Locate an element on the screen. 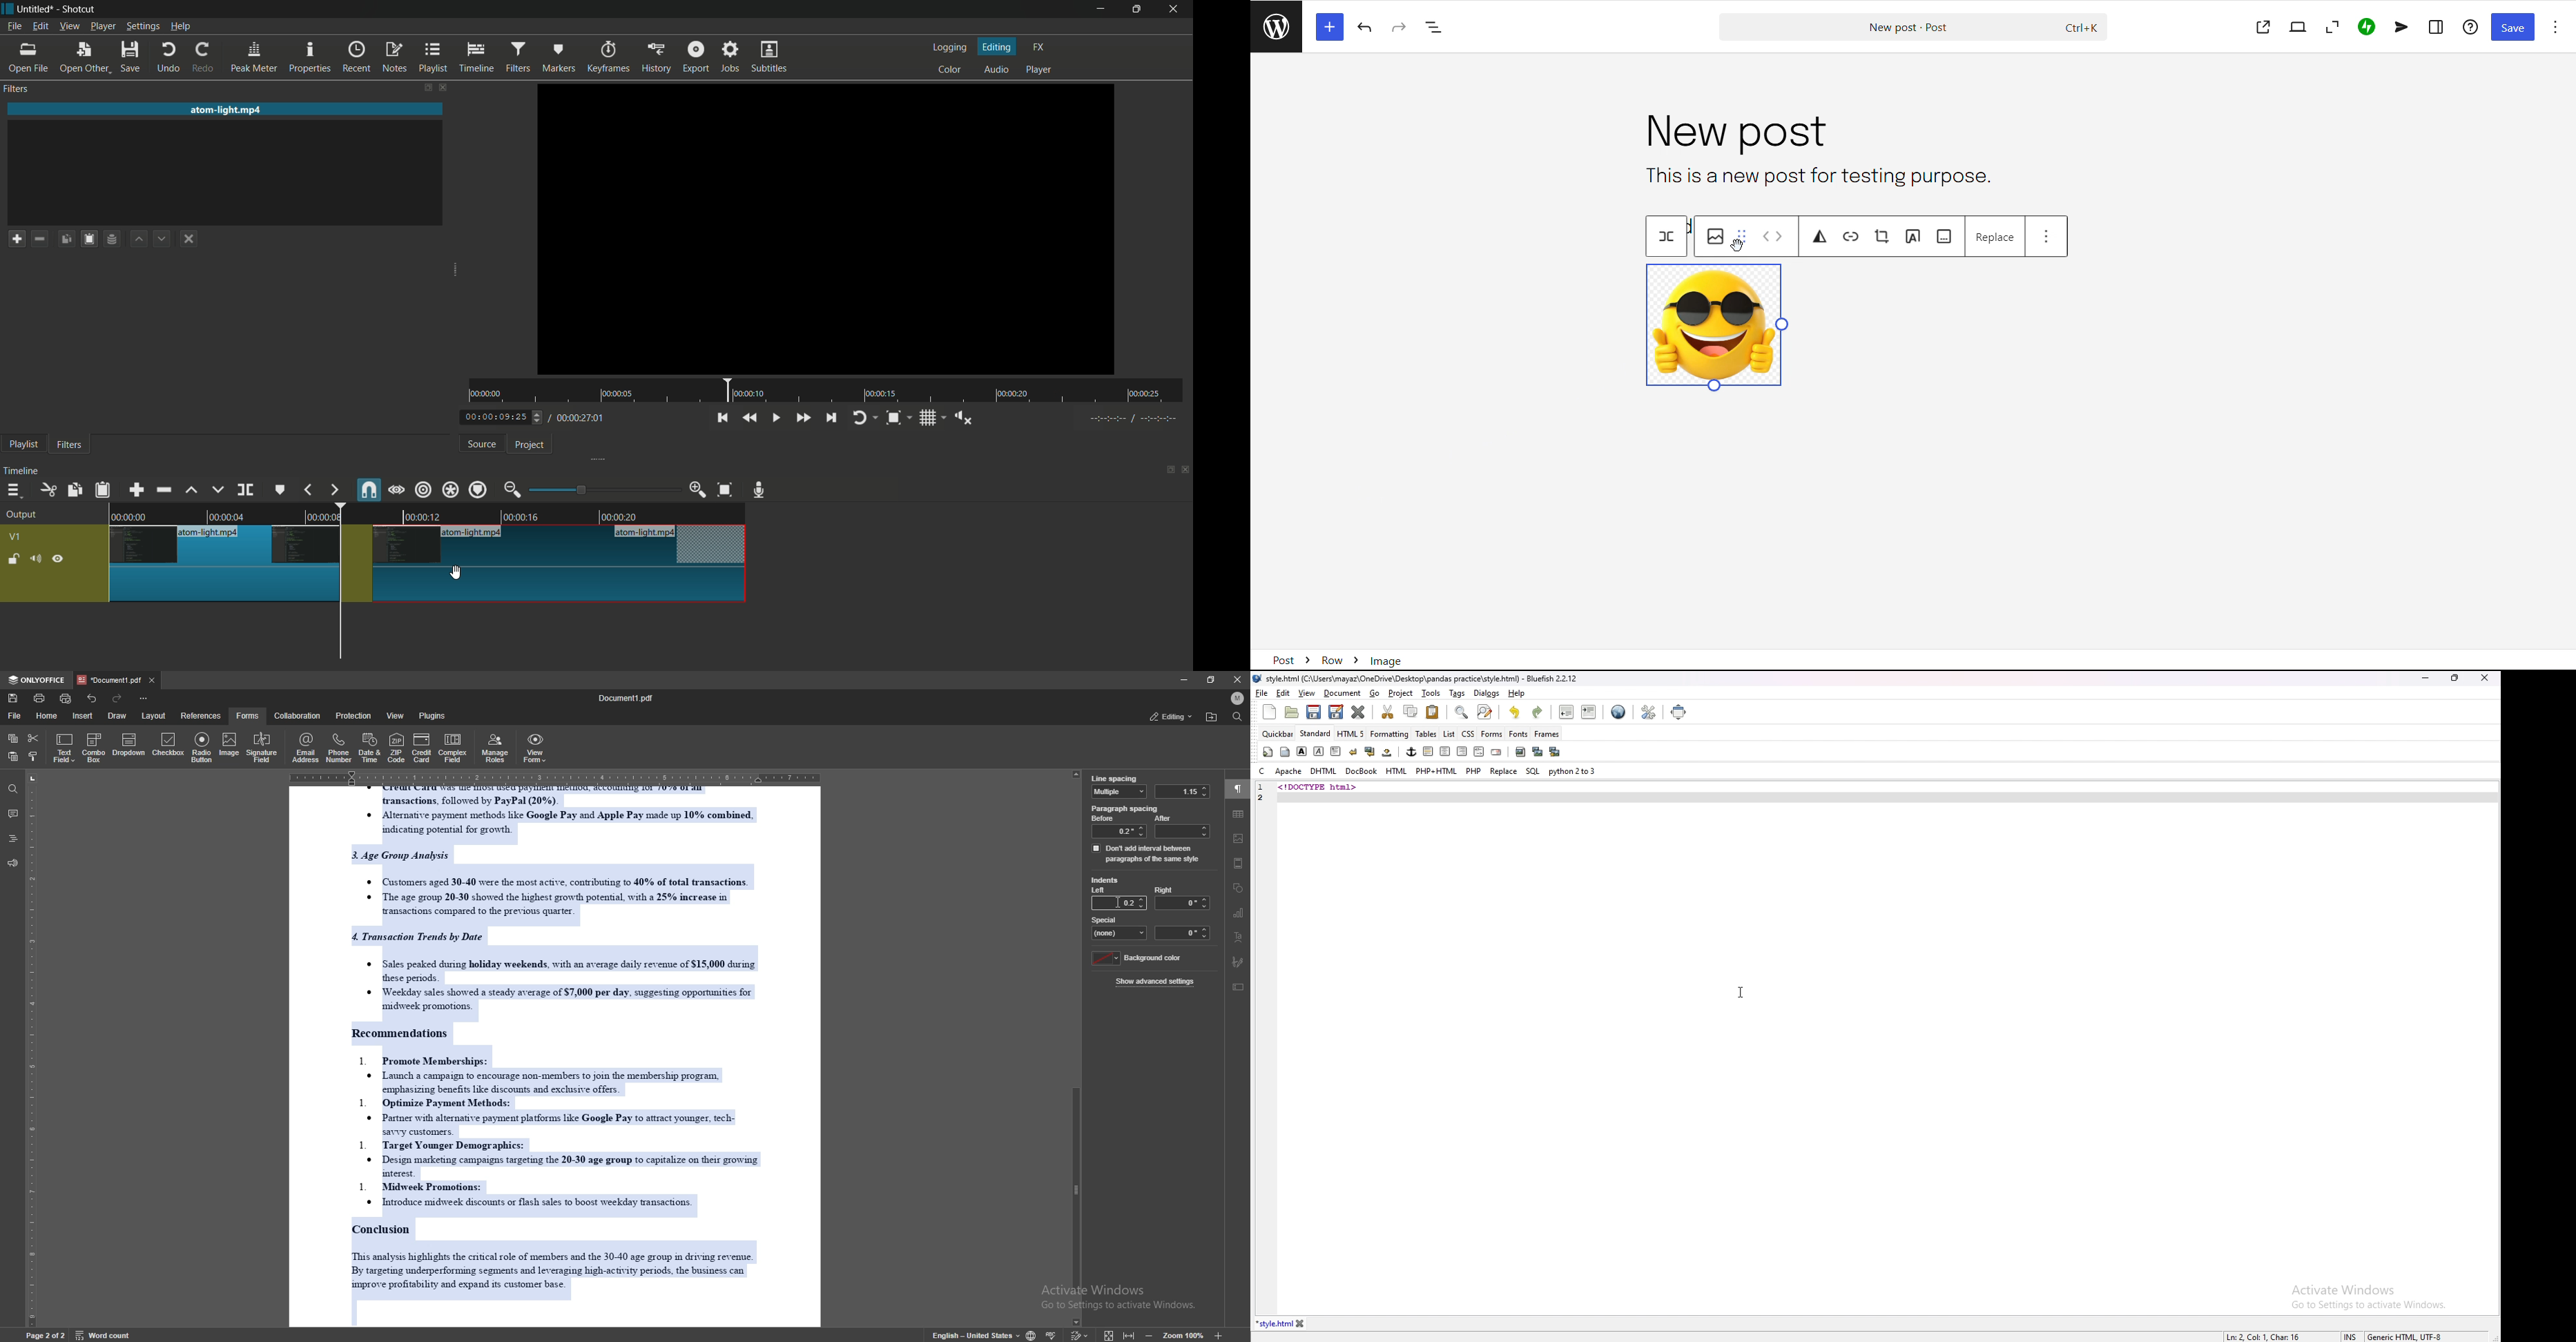 The image size is (2576, 1344). resize is located at coordinates (2455, 678).